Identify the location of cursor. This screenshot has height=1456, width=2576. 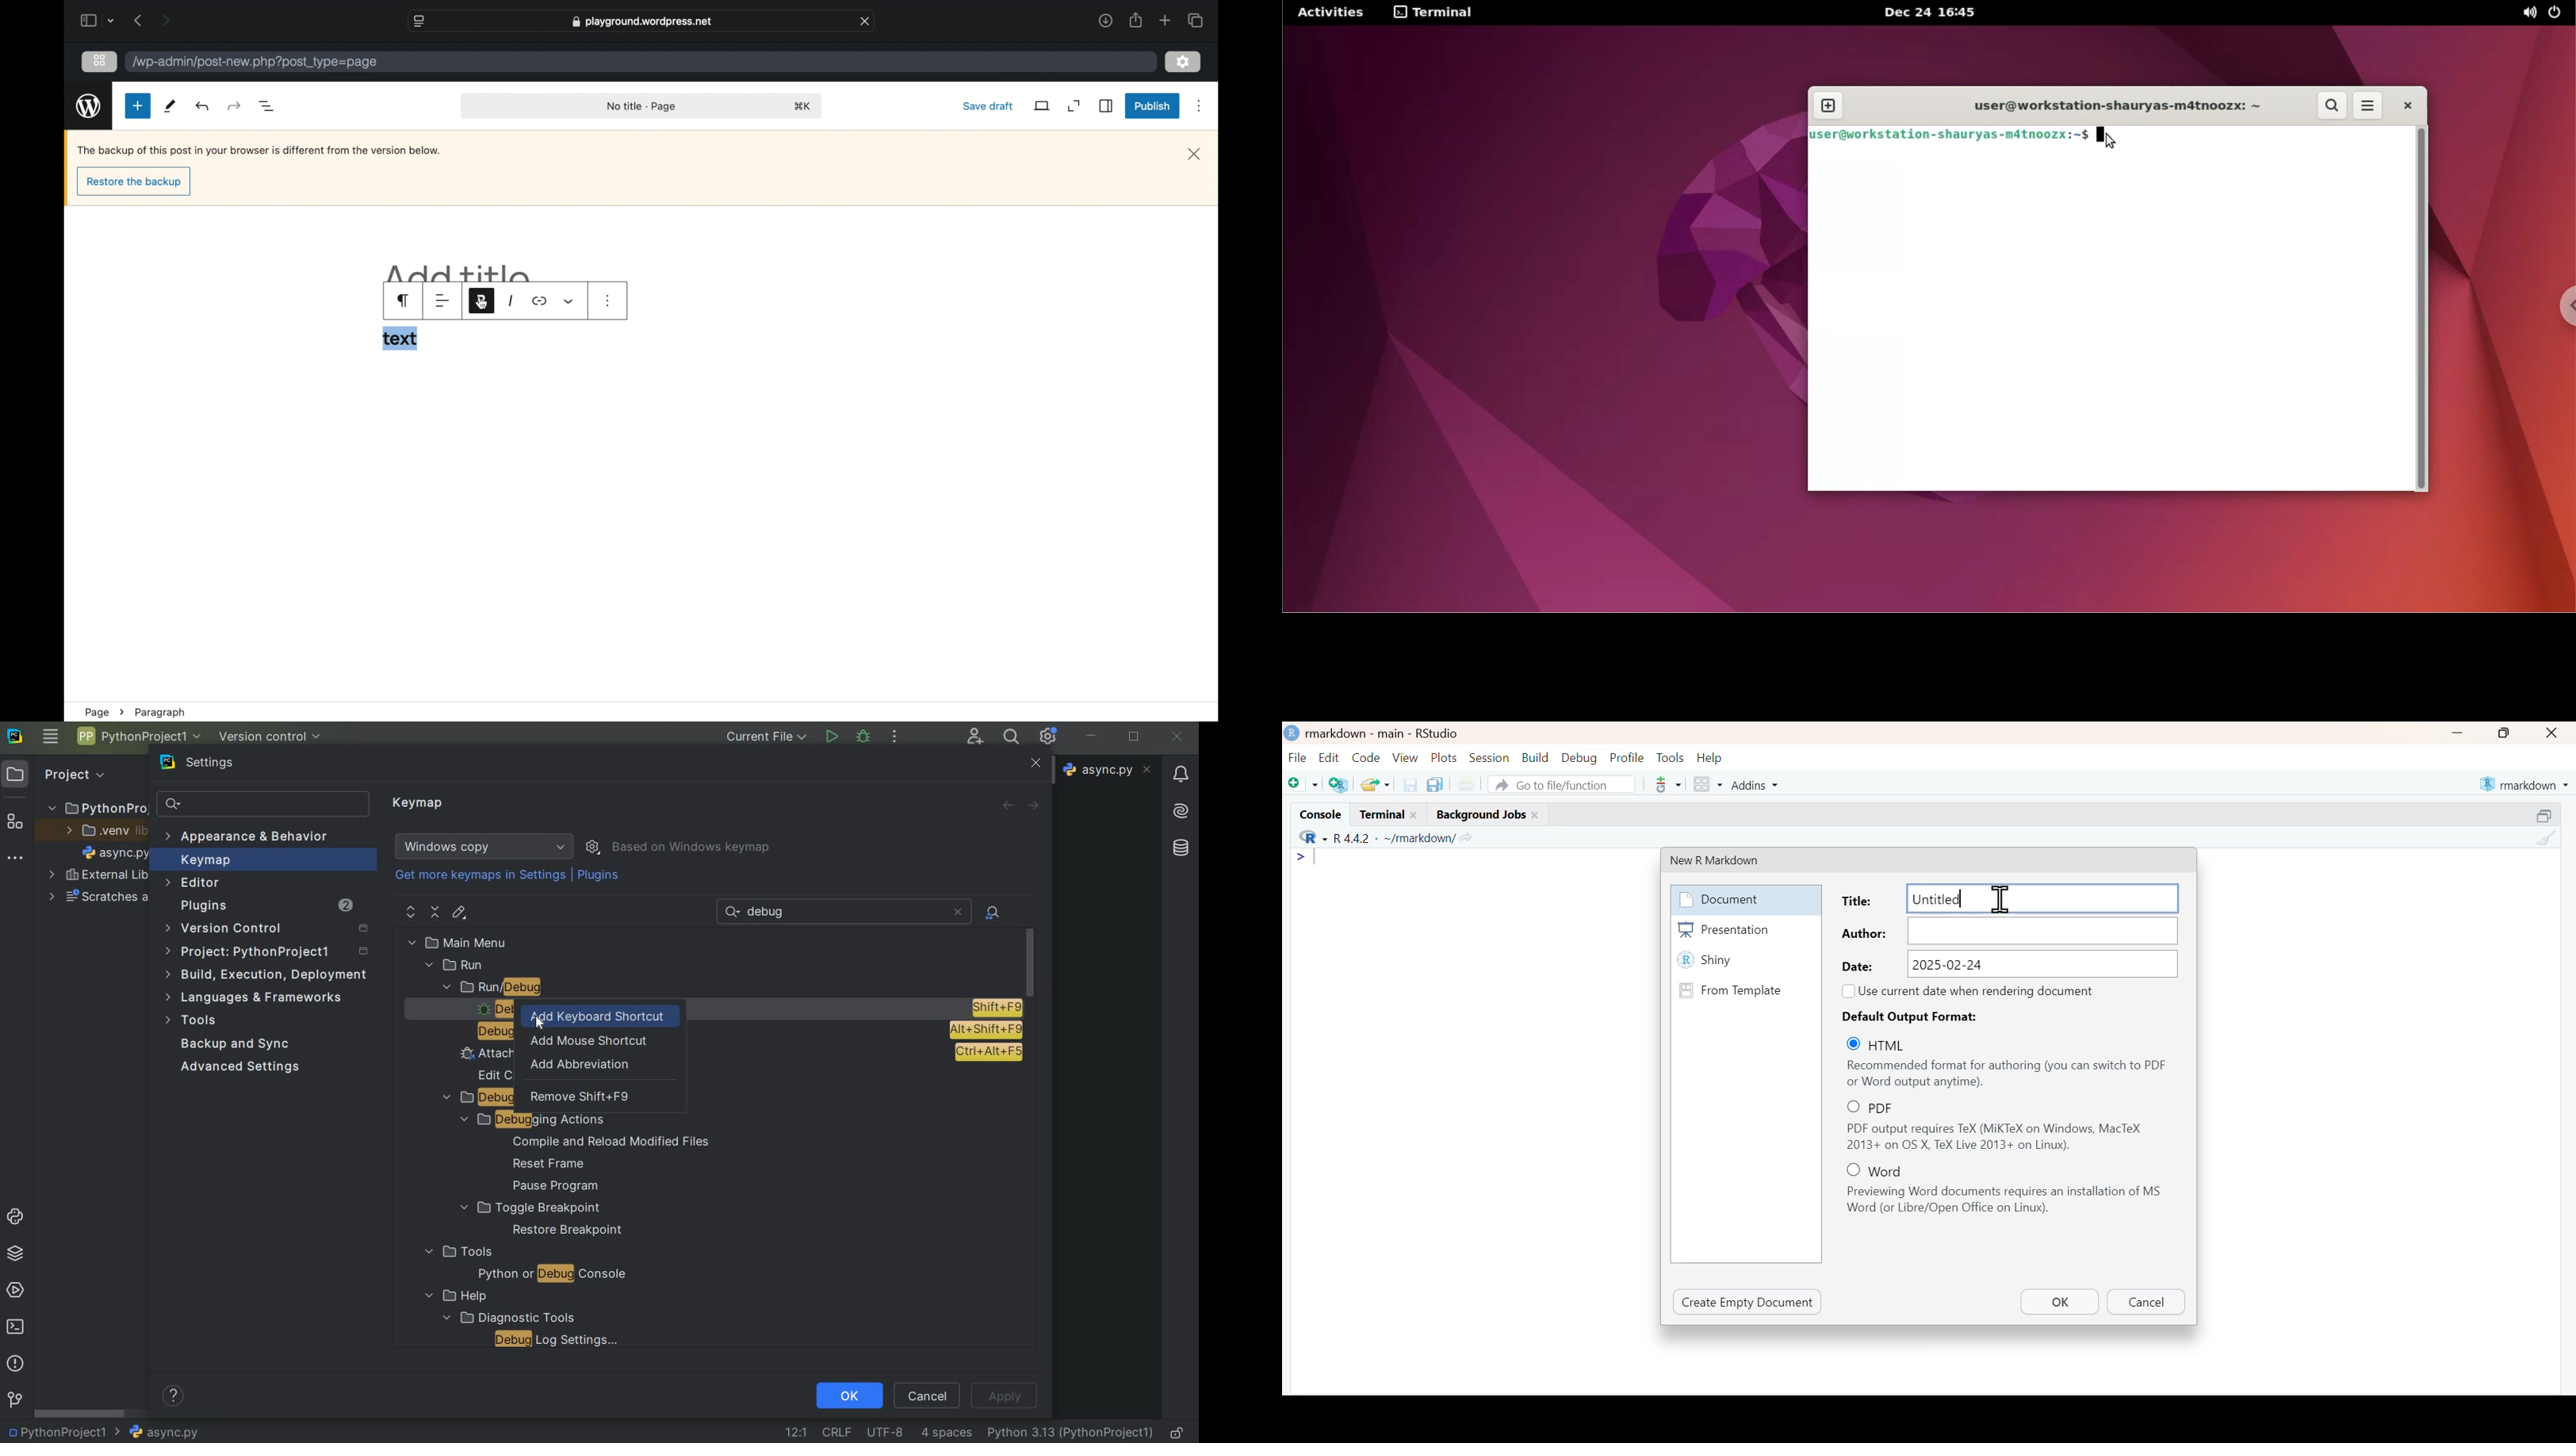
(1998, 897).